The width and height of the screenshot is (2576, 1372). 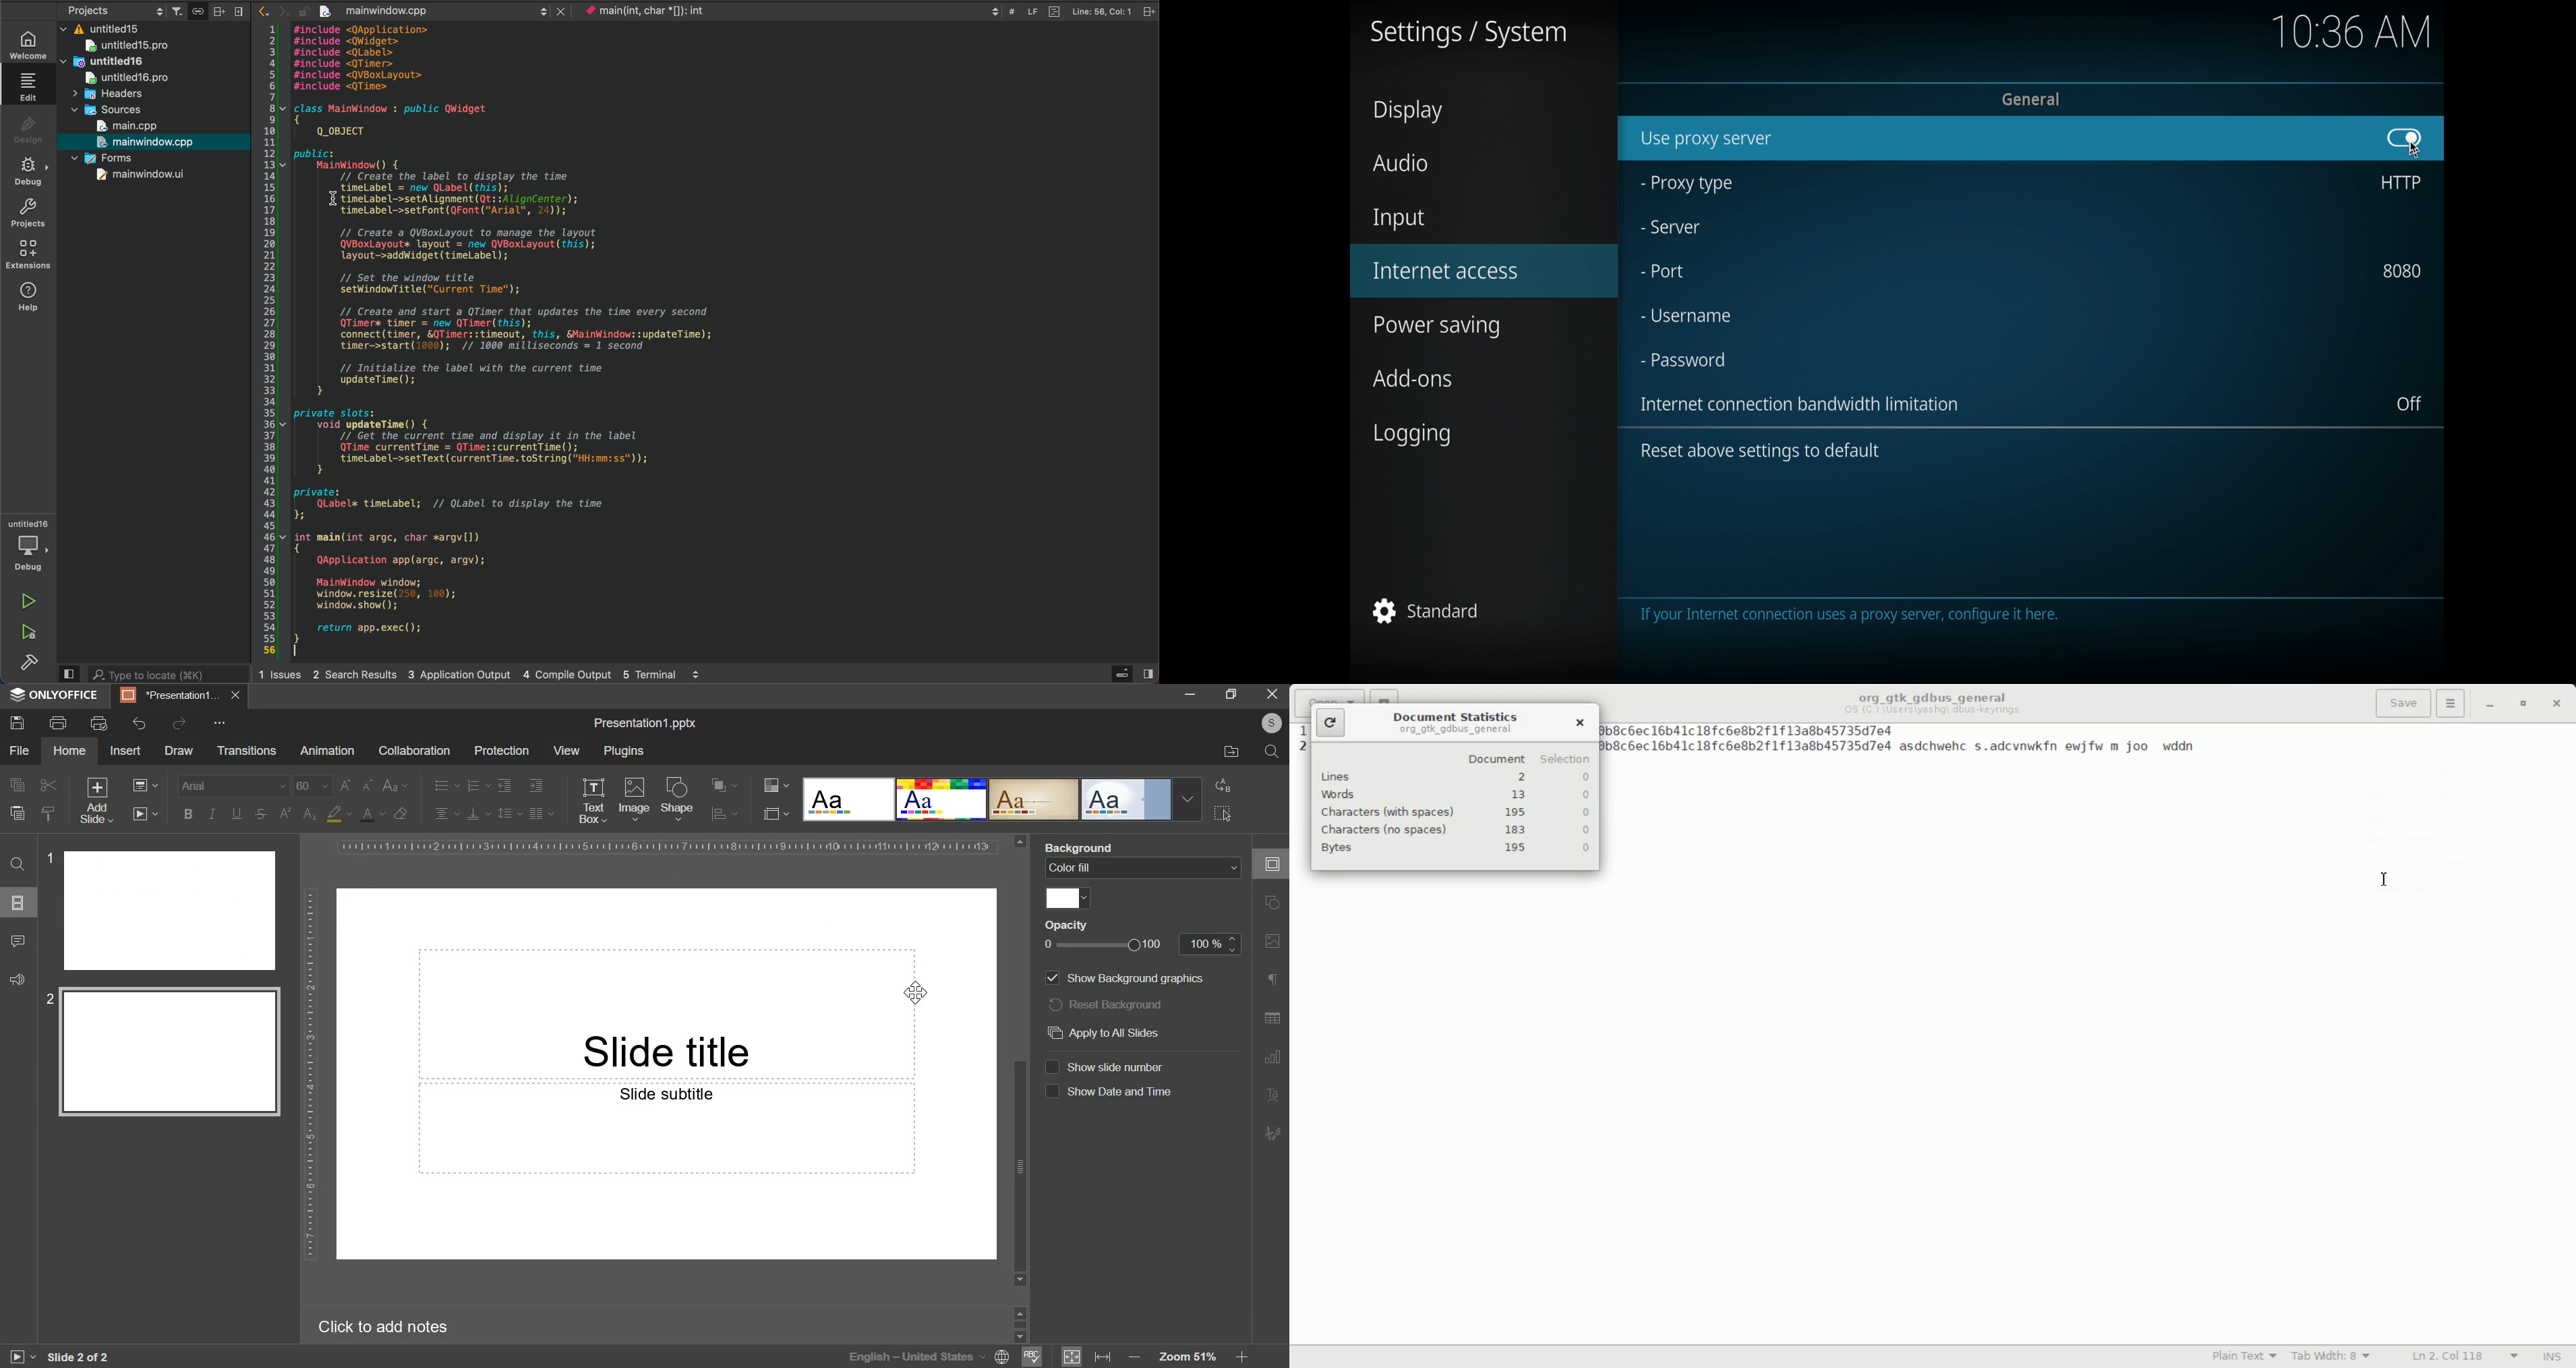 I want to click on power saving, so click(x=1438, y=328).